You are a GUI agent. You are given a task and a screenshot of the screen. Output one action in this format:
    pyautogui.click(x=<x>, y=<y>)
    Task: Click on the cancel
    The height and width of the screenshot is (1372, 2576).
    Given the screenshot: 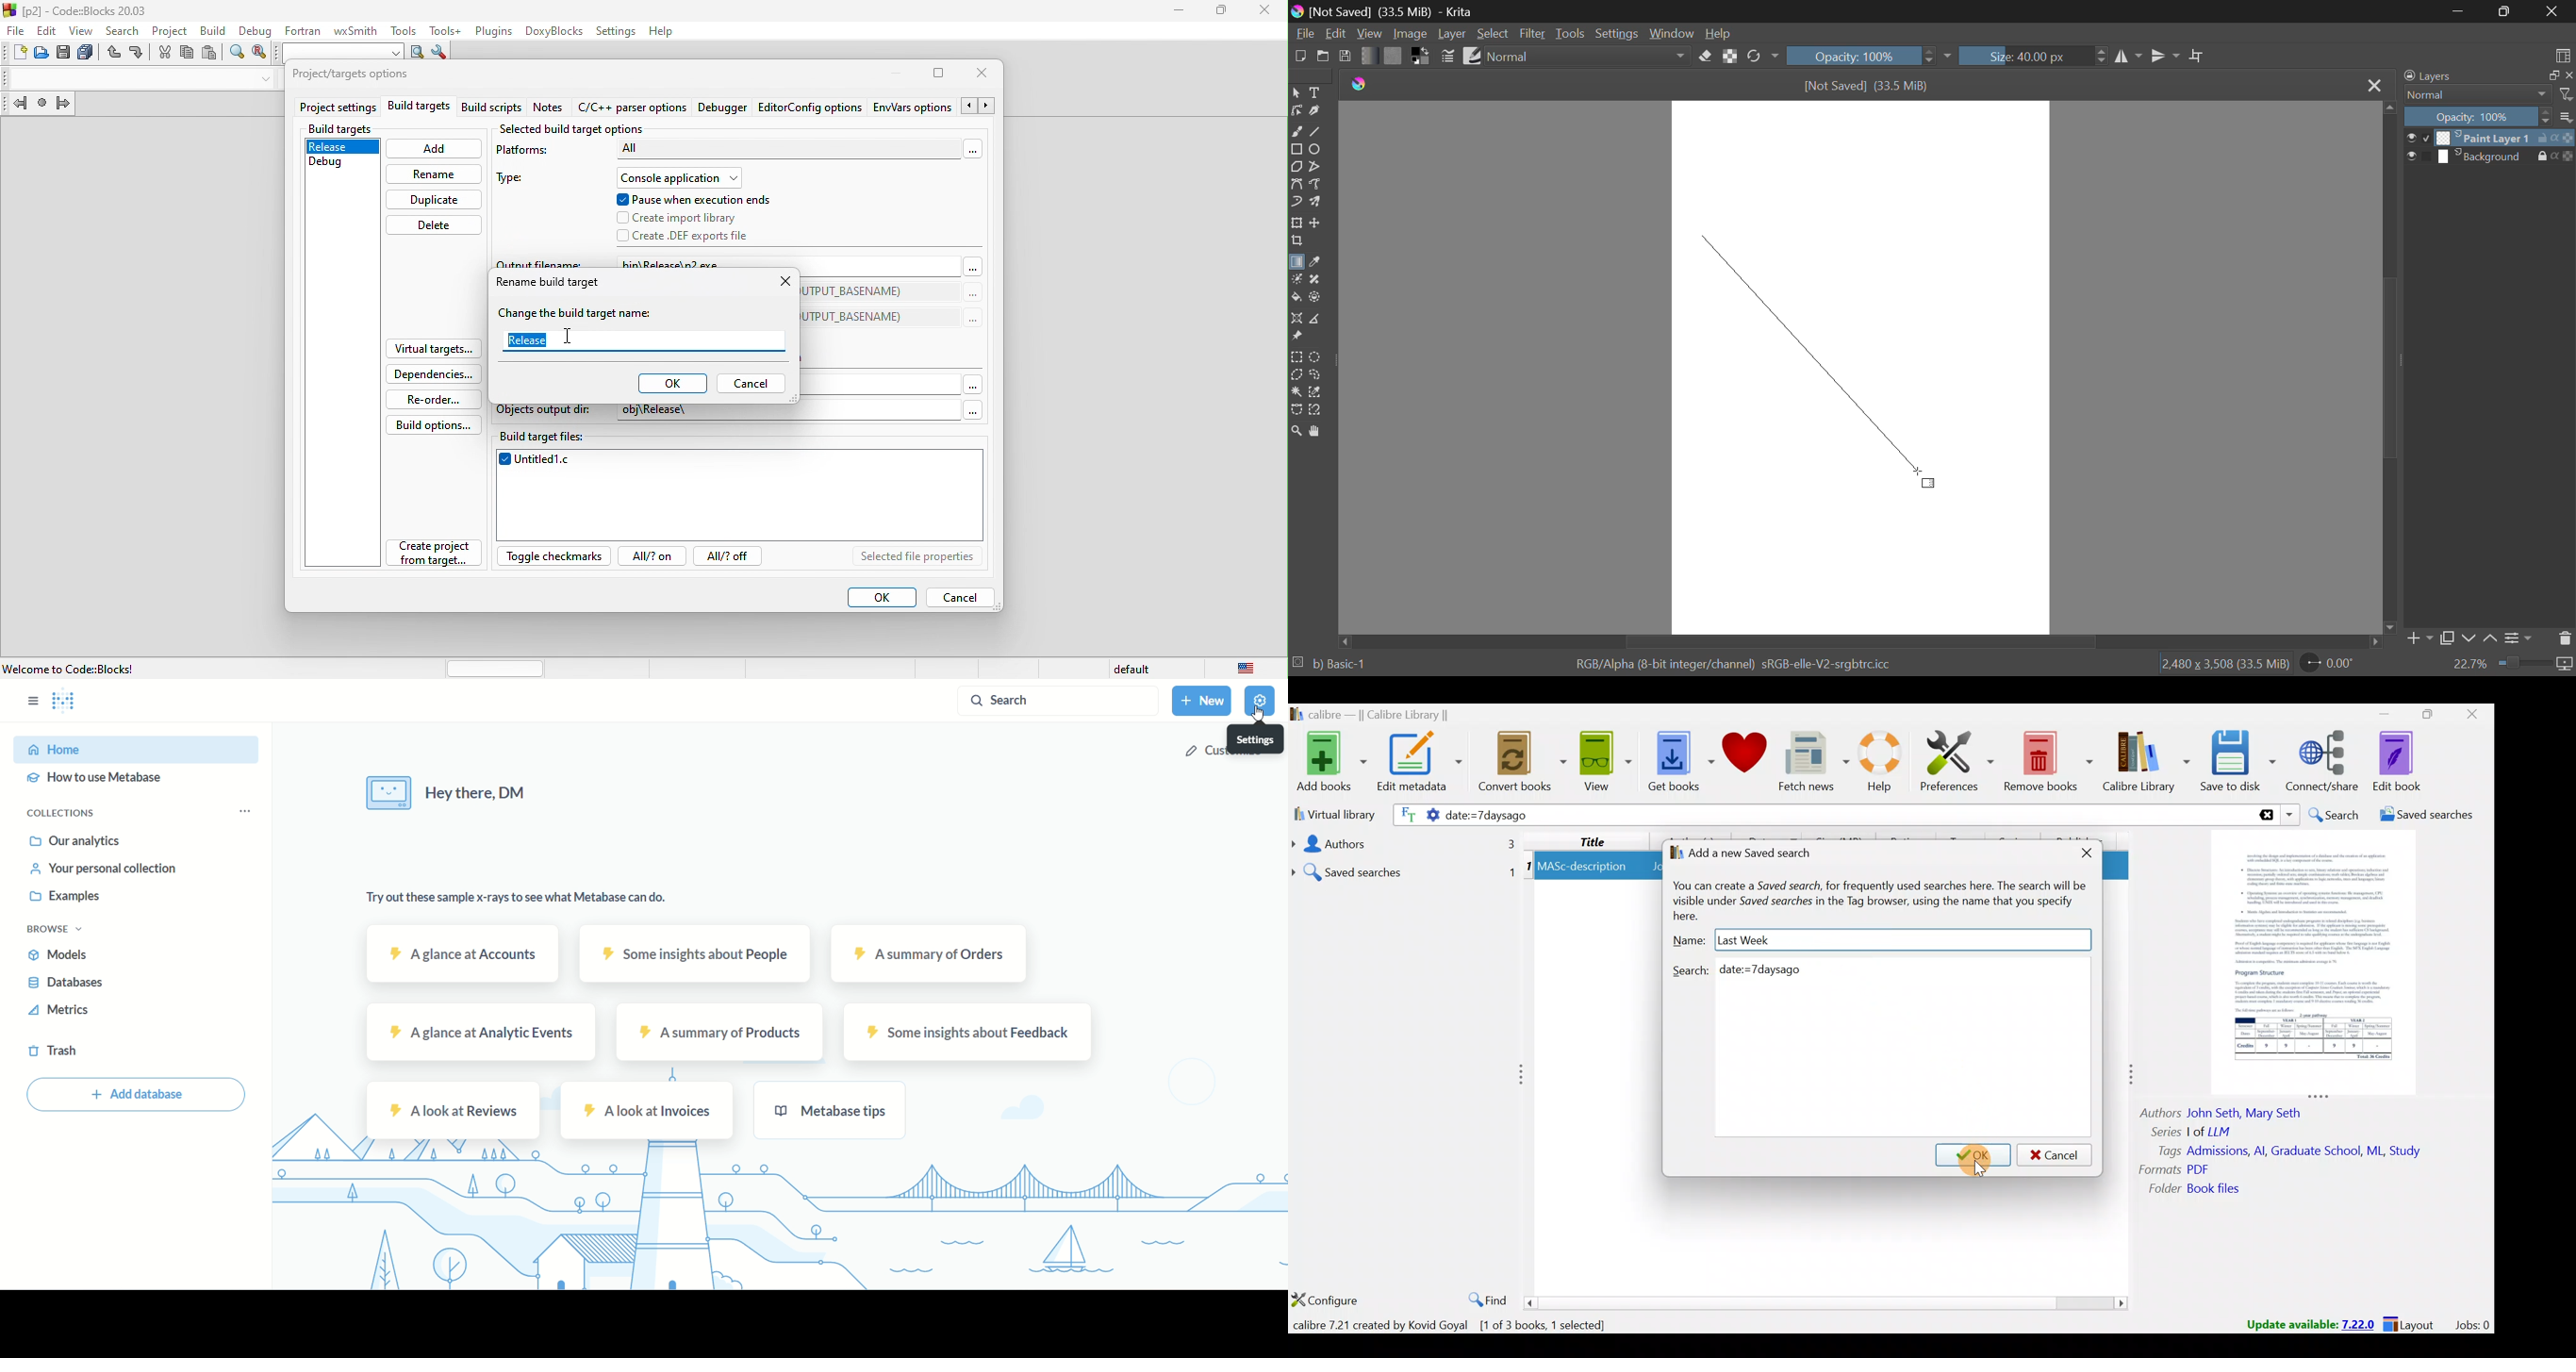 What is the action you would take?
    pyautogui.click(x=751, y=384)
    